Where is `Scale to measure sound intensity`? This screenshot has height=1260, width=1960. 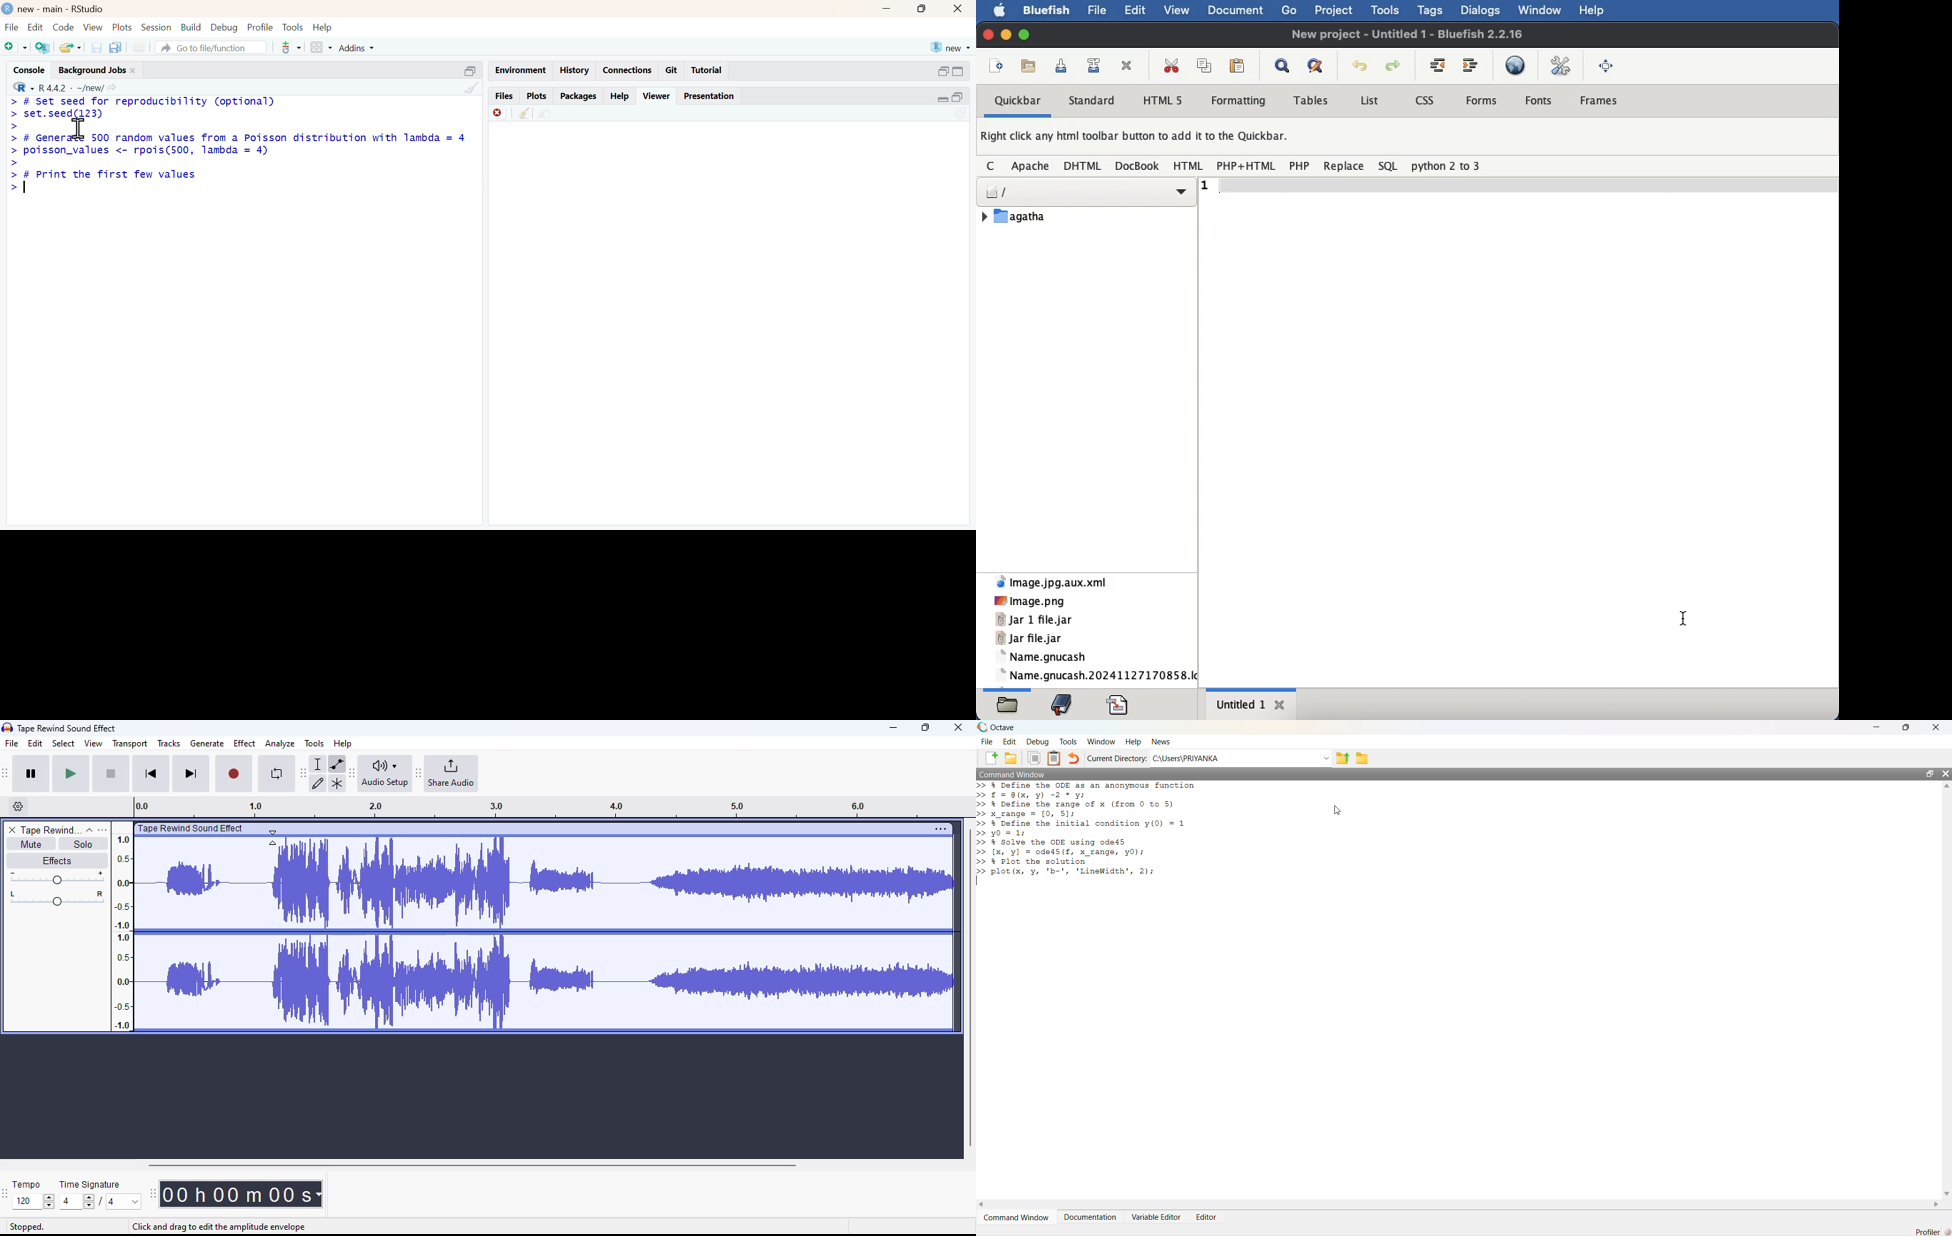 Scale to measure sound intensity is located at coordinates (123, 931).